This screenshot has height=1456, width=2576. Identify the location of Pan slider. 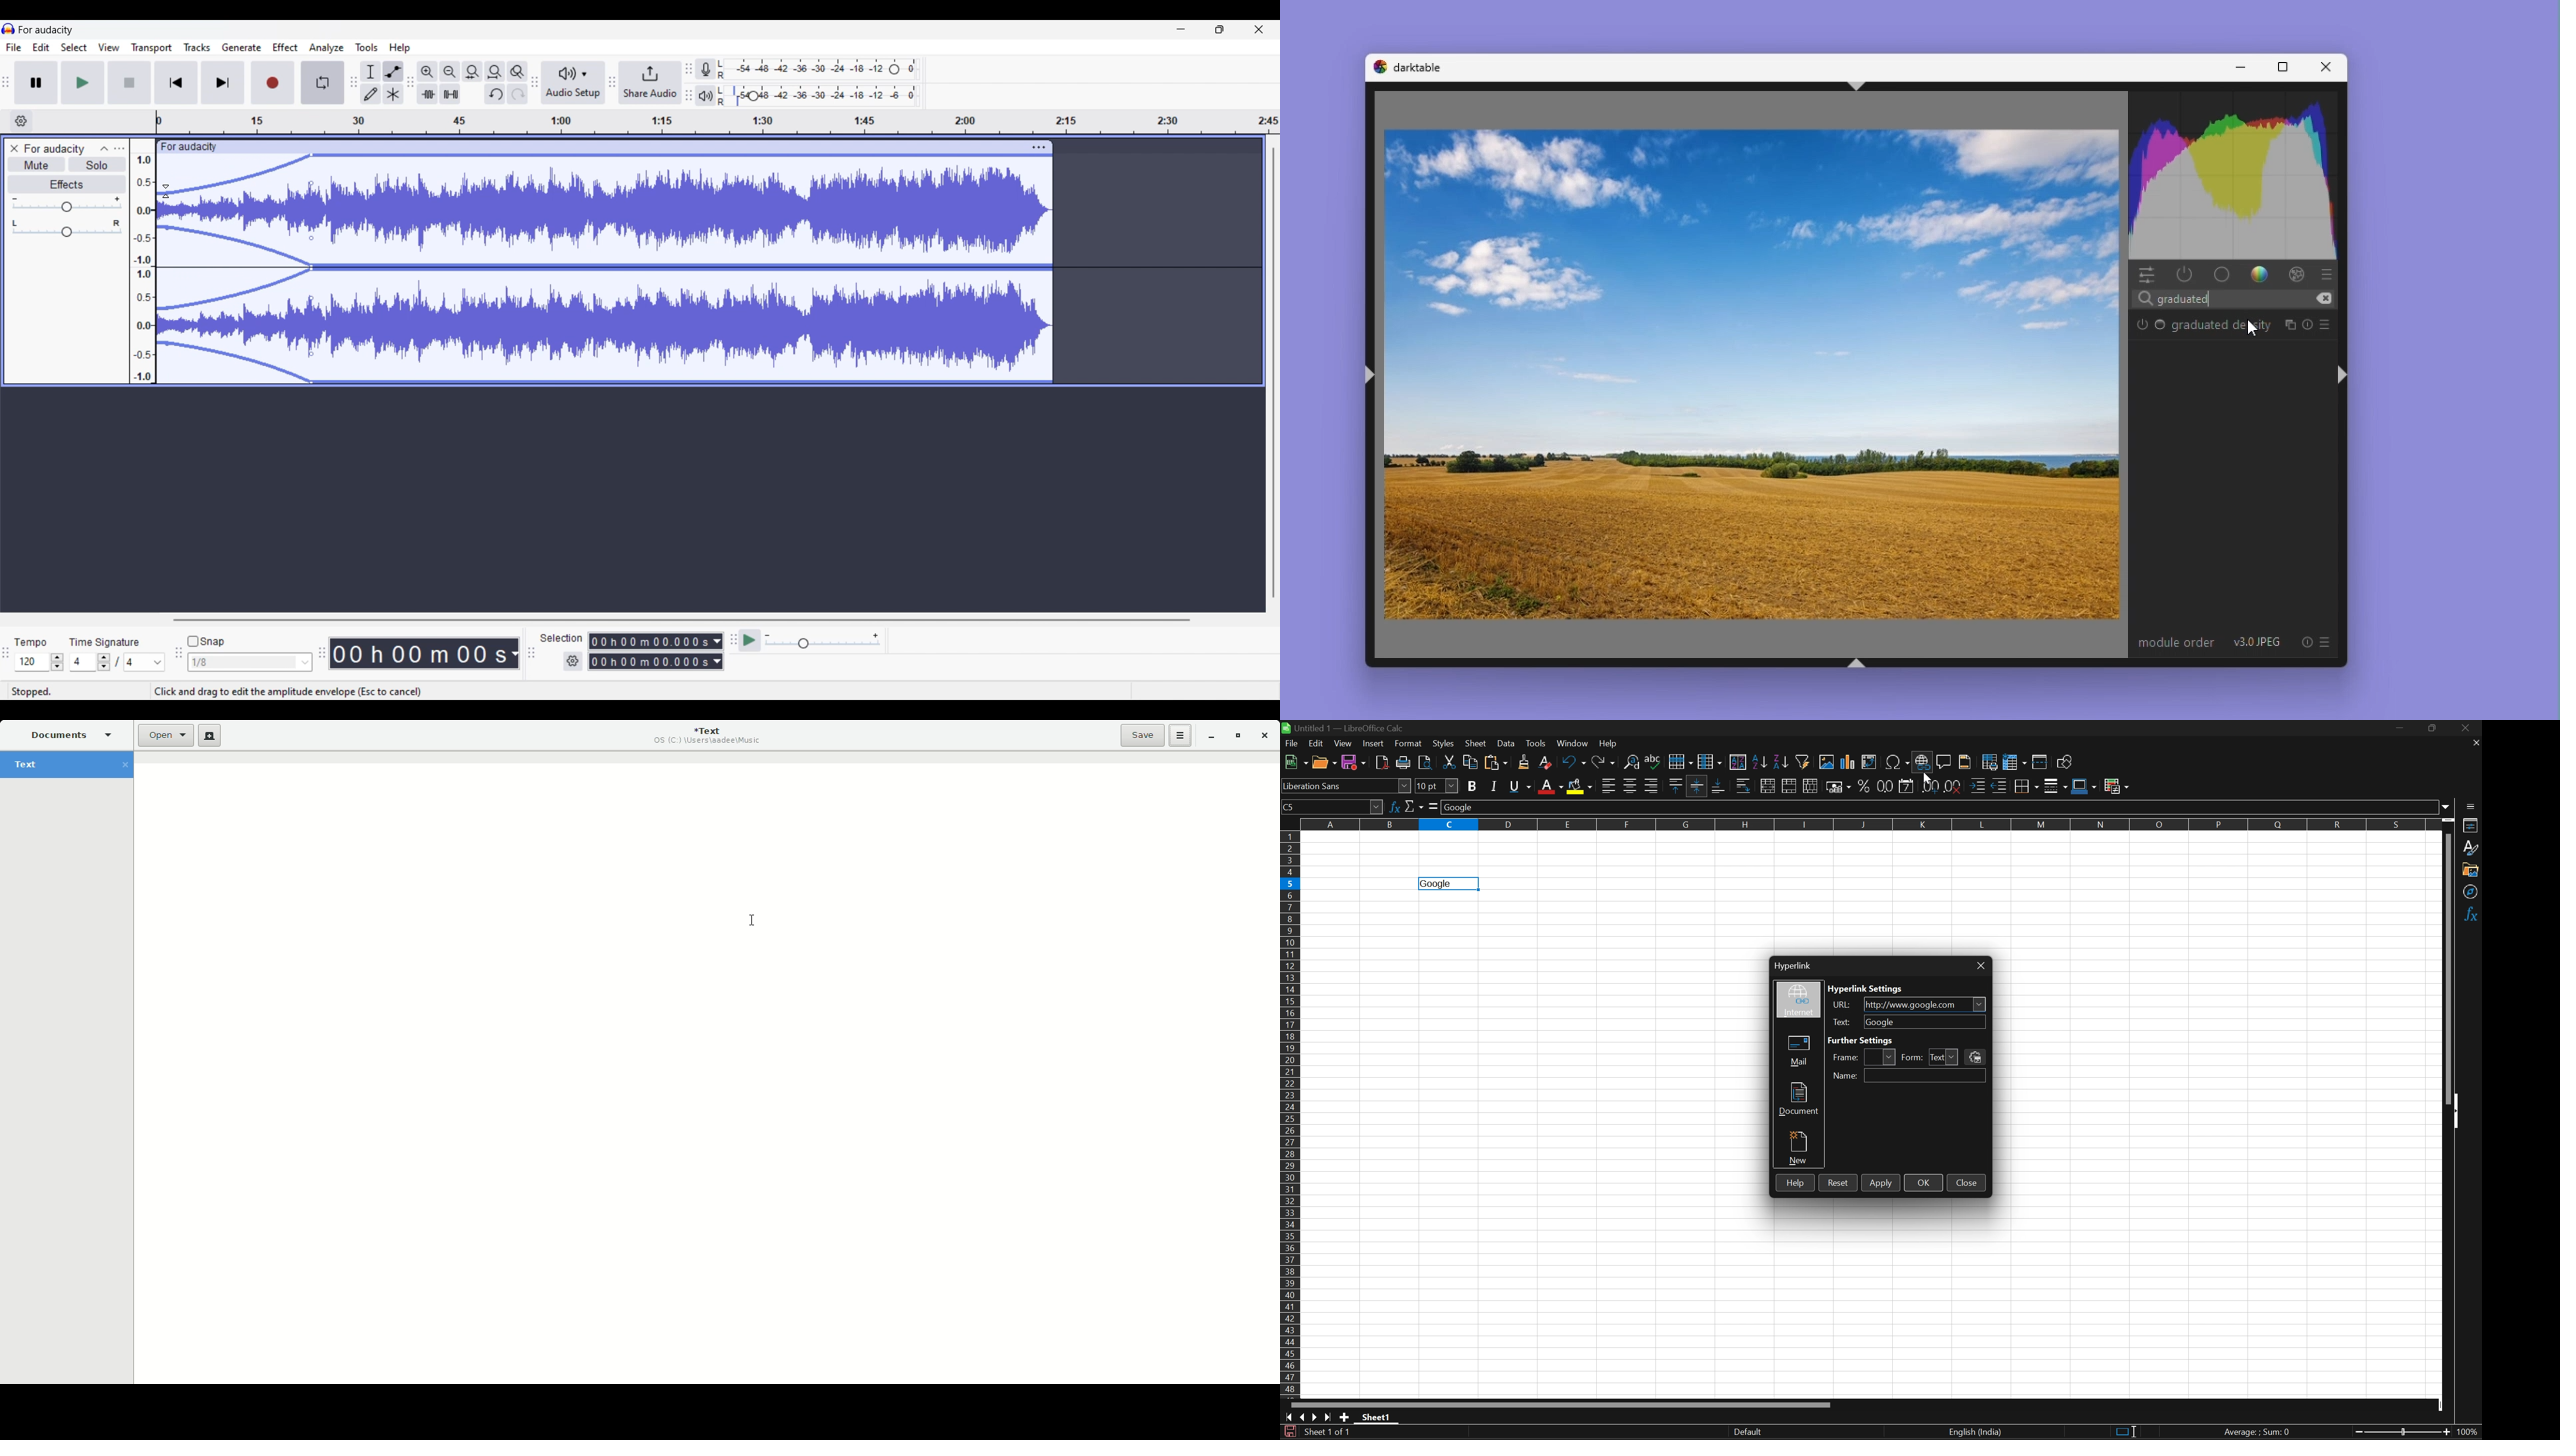
(66, 229).